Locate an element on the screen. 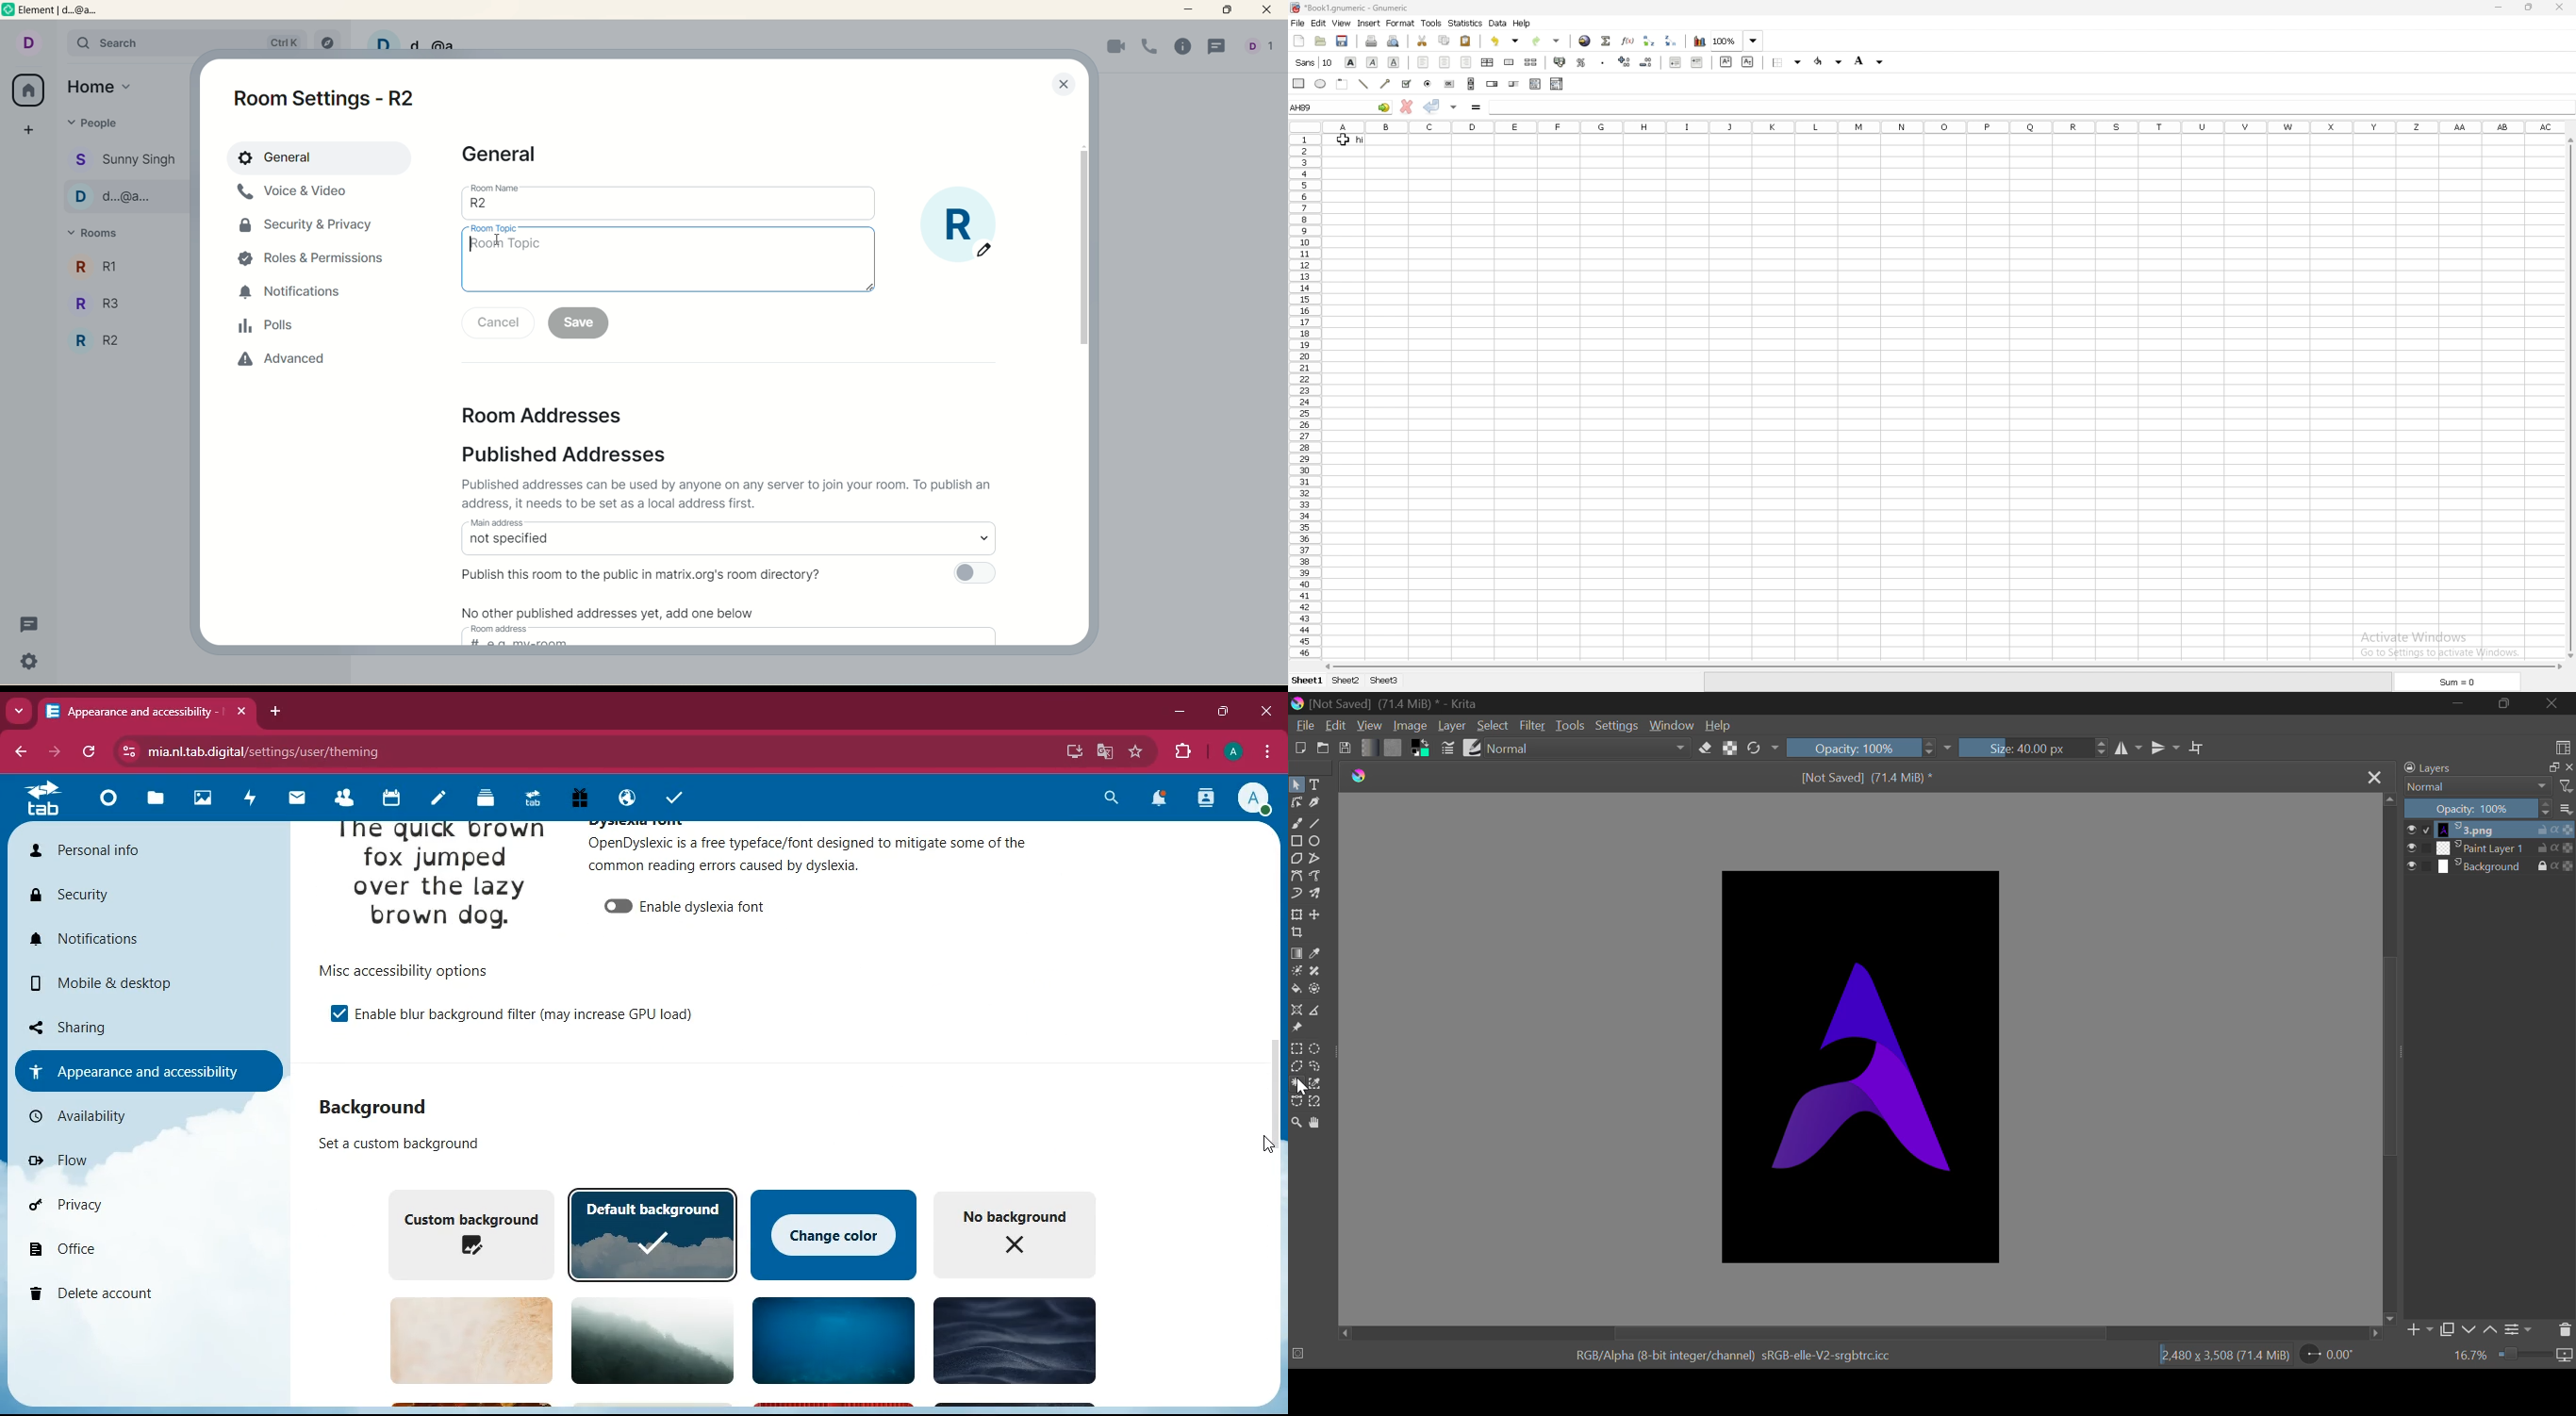 The width and height of the screenshot is (2576, 1428). Save is located at coordinates (1346, 748).